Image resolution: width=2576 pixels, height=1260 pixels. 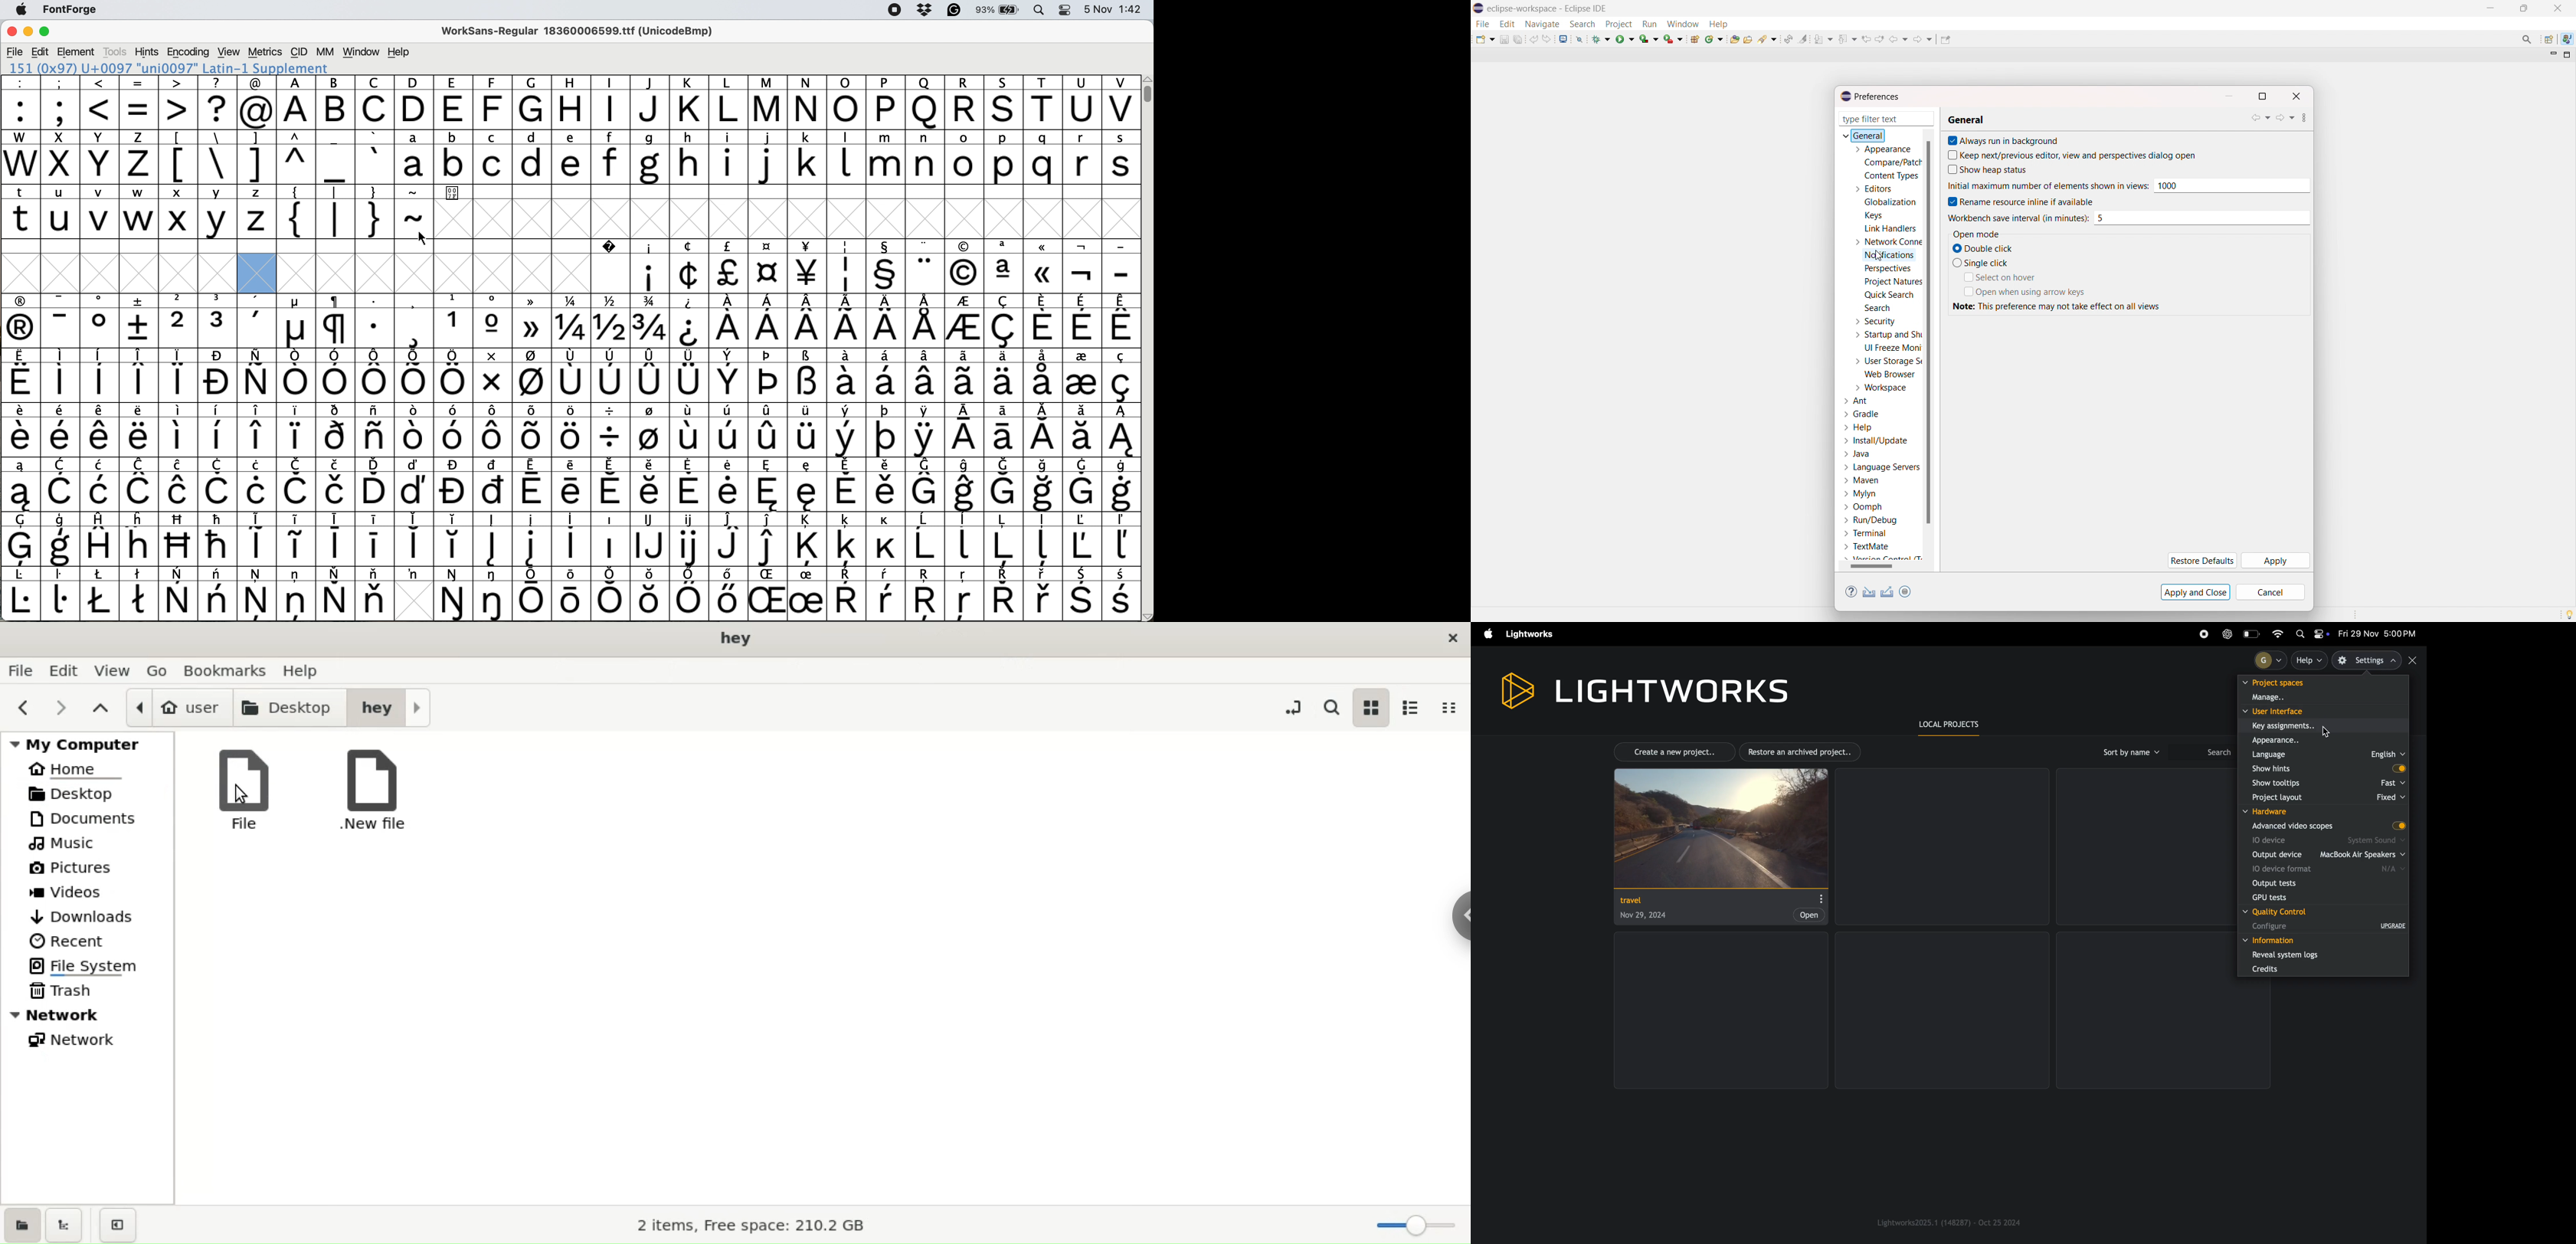 I want to click on io device format, so click(x=2325, y=869).